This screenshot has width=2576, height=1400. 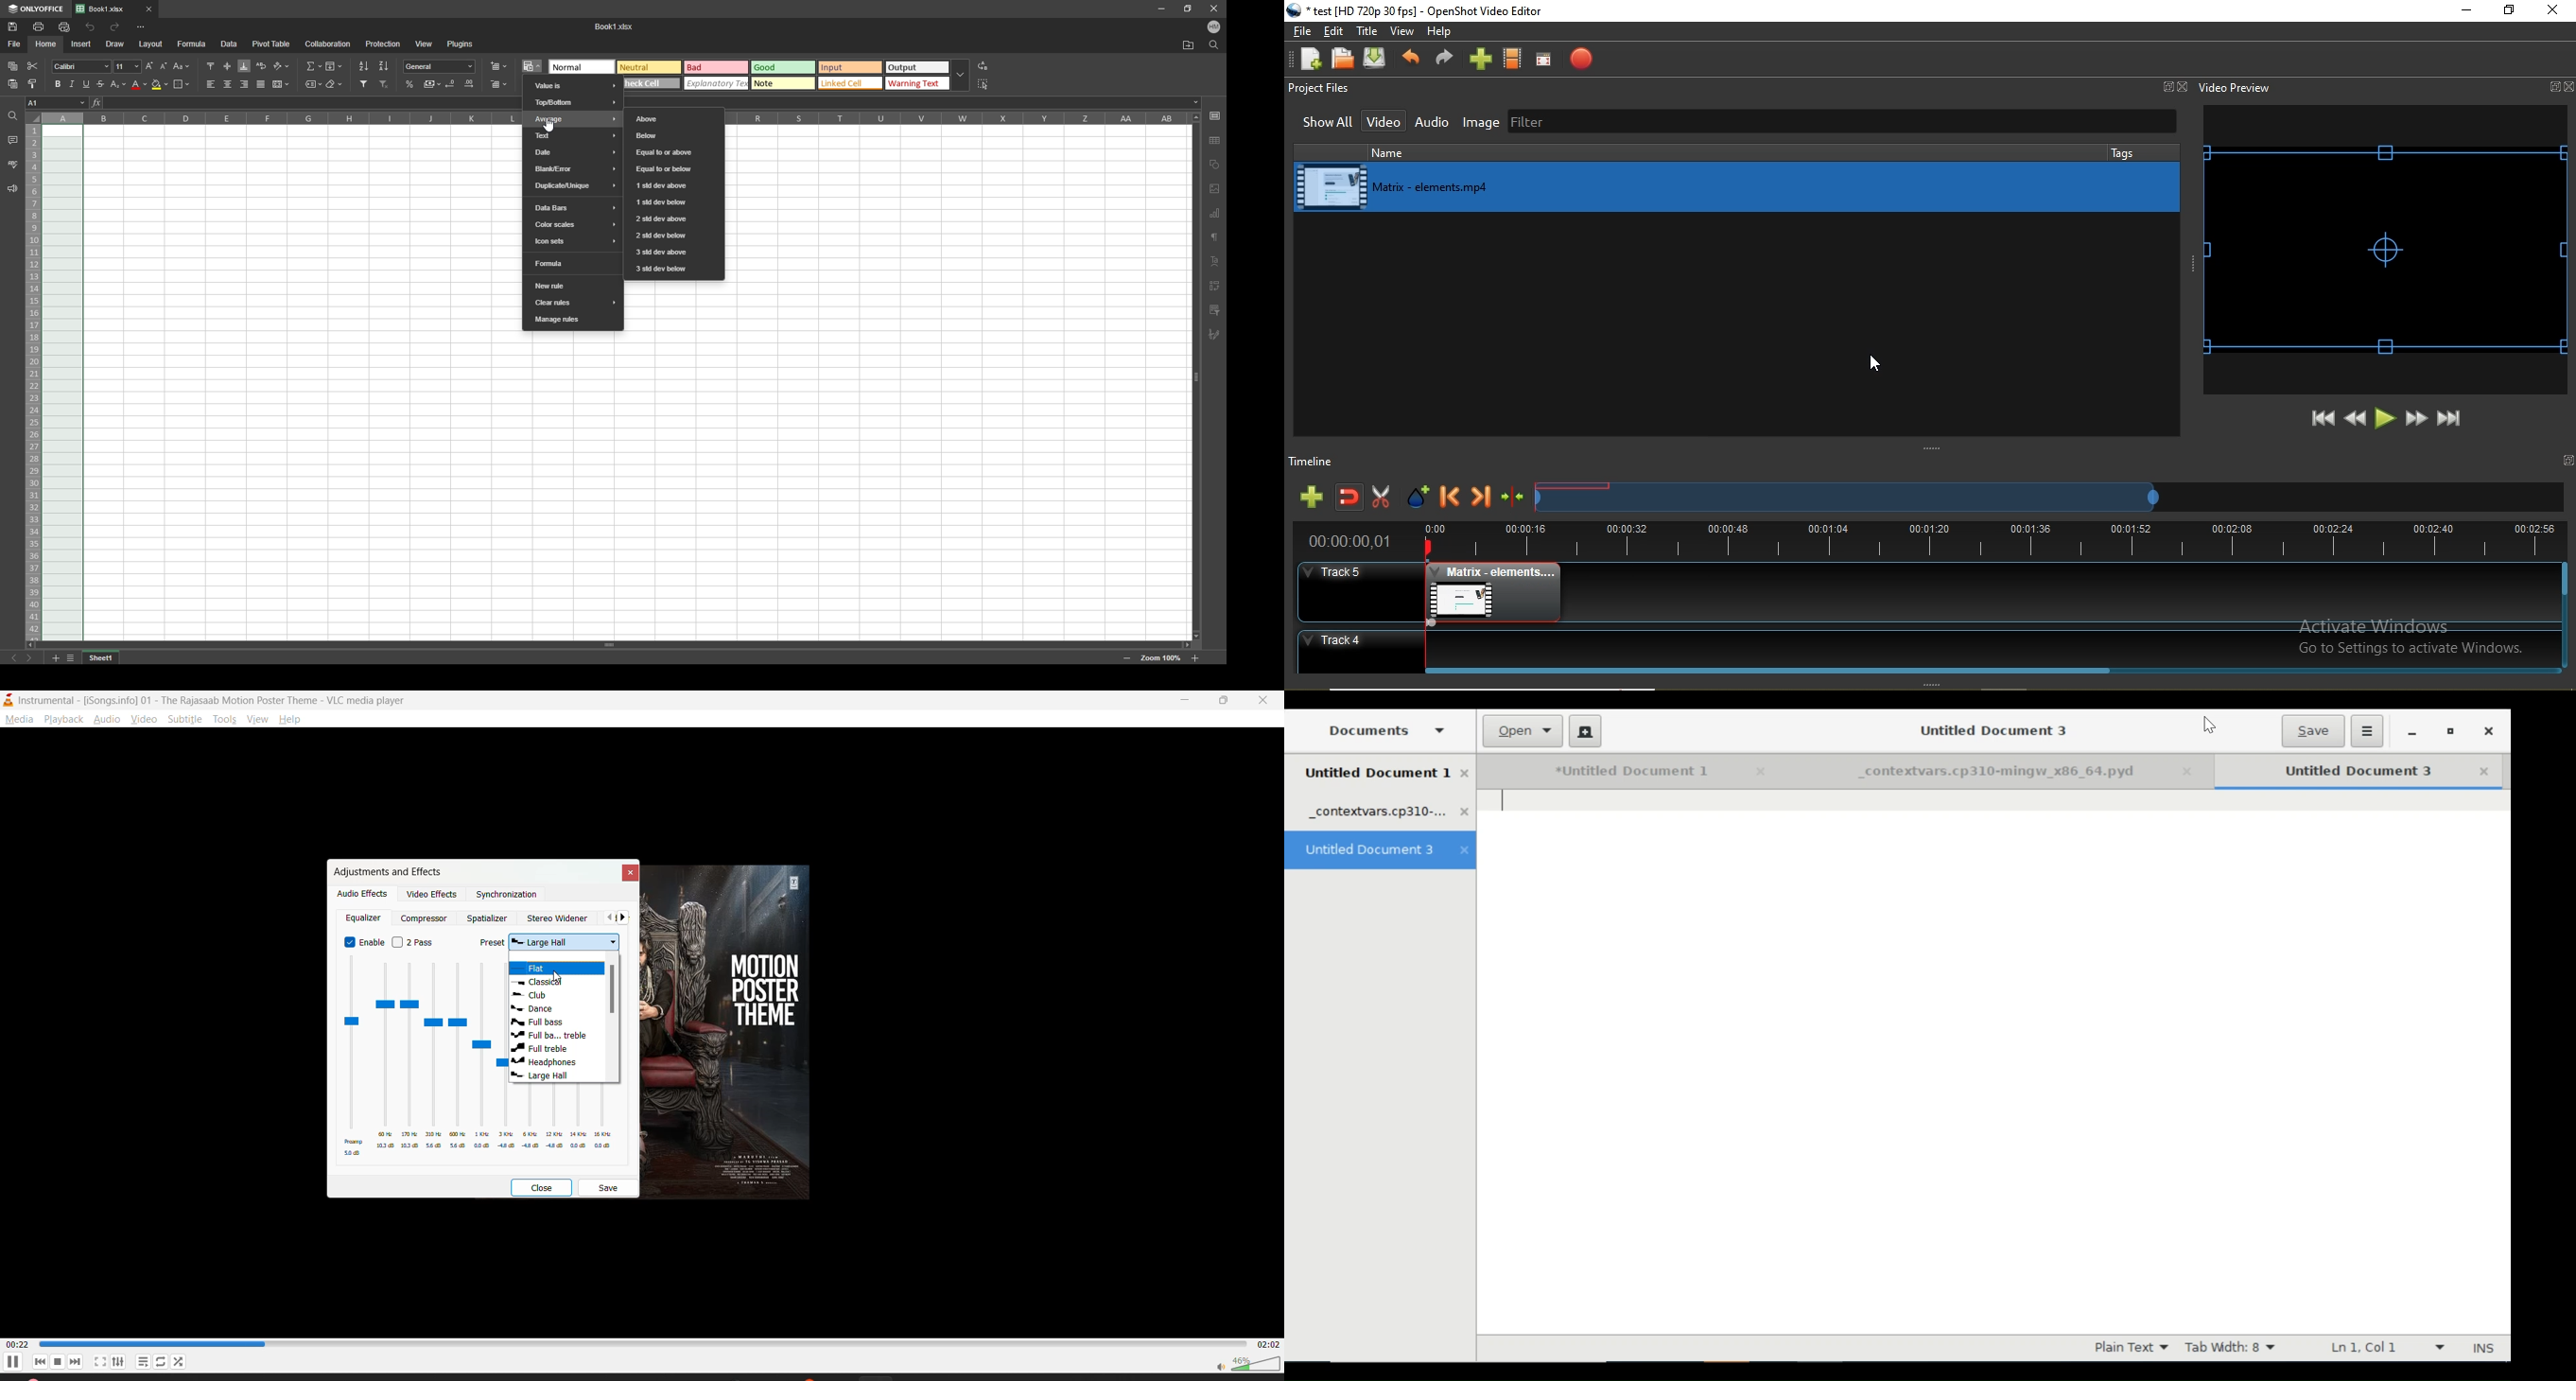 I want to click on cells, so click(x=959, y=384).